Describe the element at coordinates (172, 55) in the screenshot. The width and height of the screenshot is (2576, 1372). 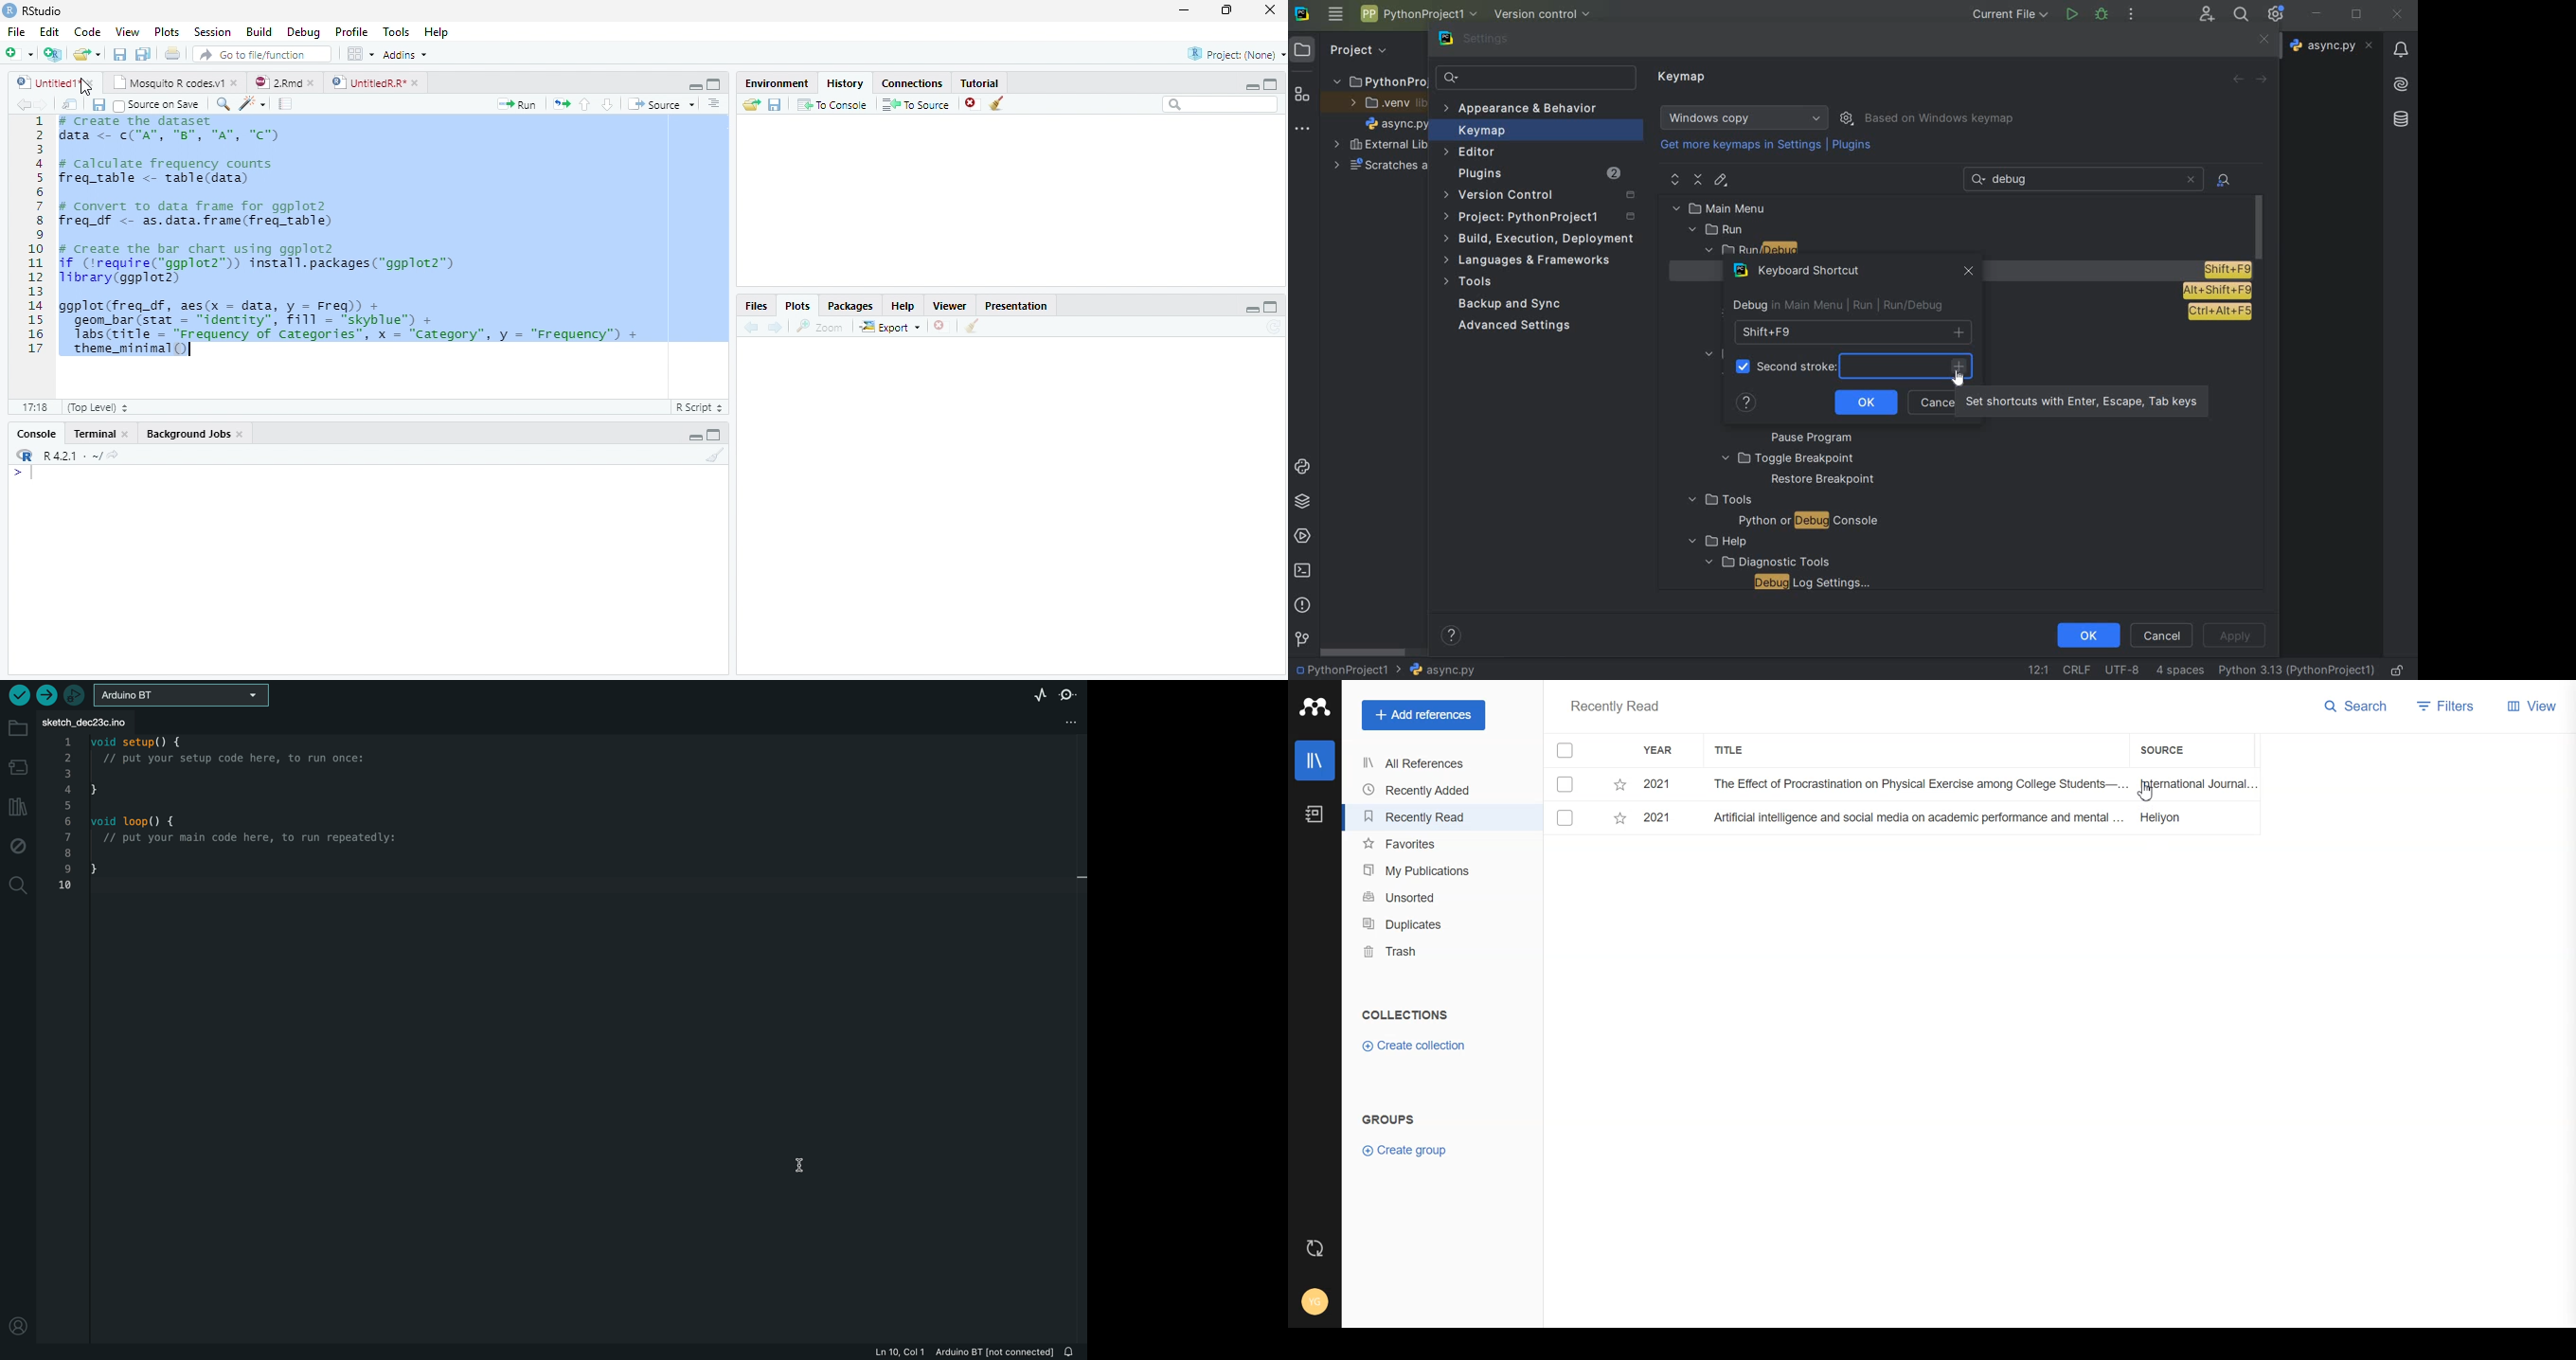
I see `Print` at that location.